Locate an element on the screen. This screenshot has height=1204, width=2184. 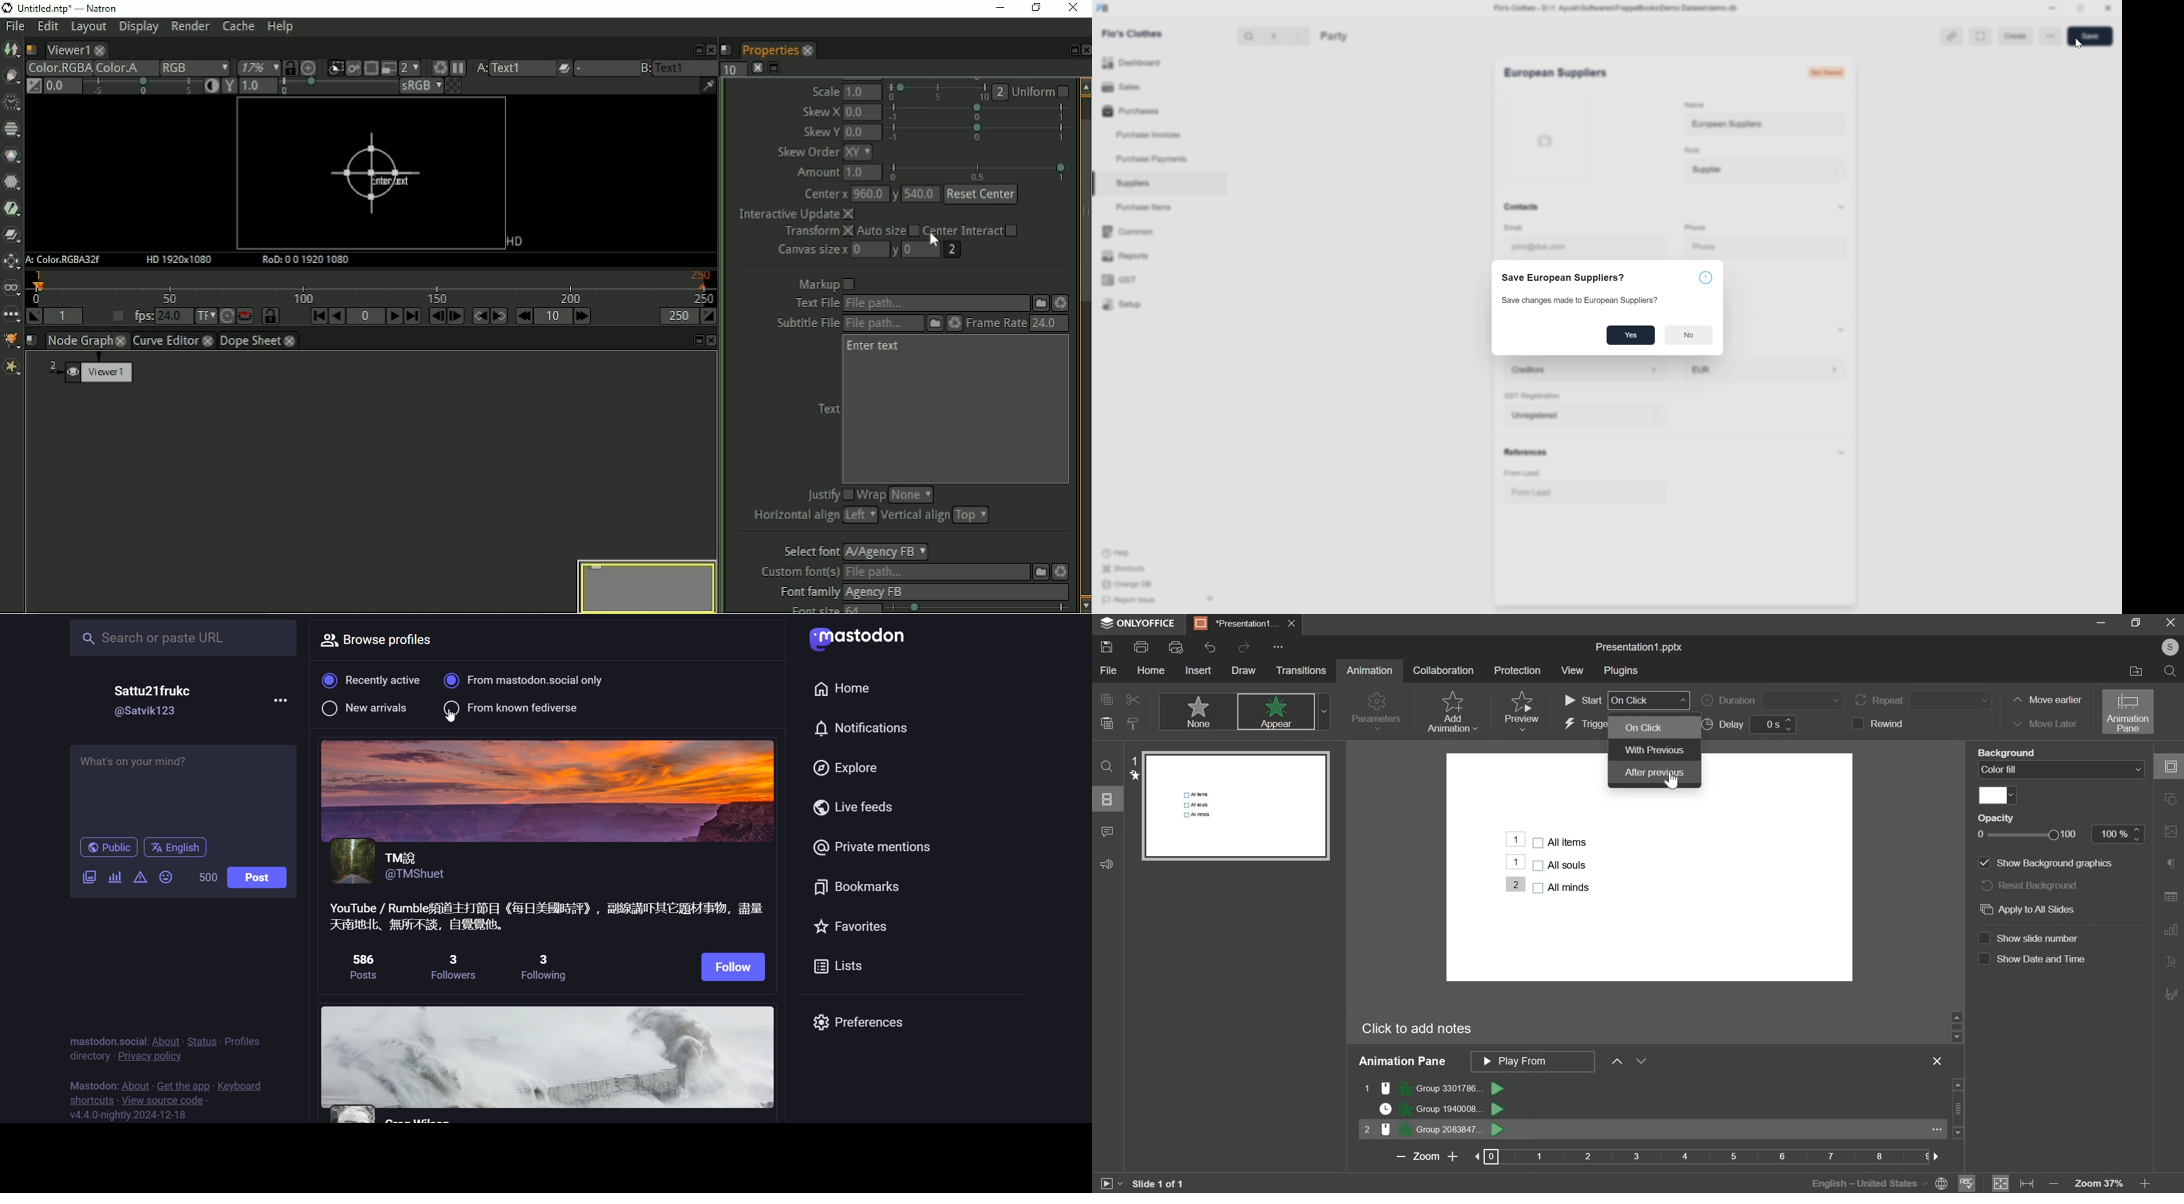
draw is located at coordinates (1244, 671).